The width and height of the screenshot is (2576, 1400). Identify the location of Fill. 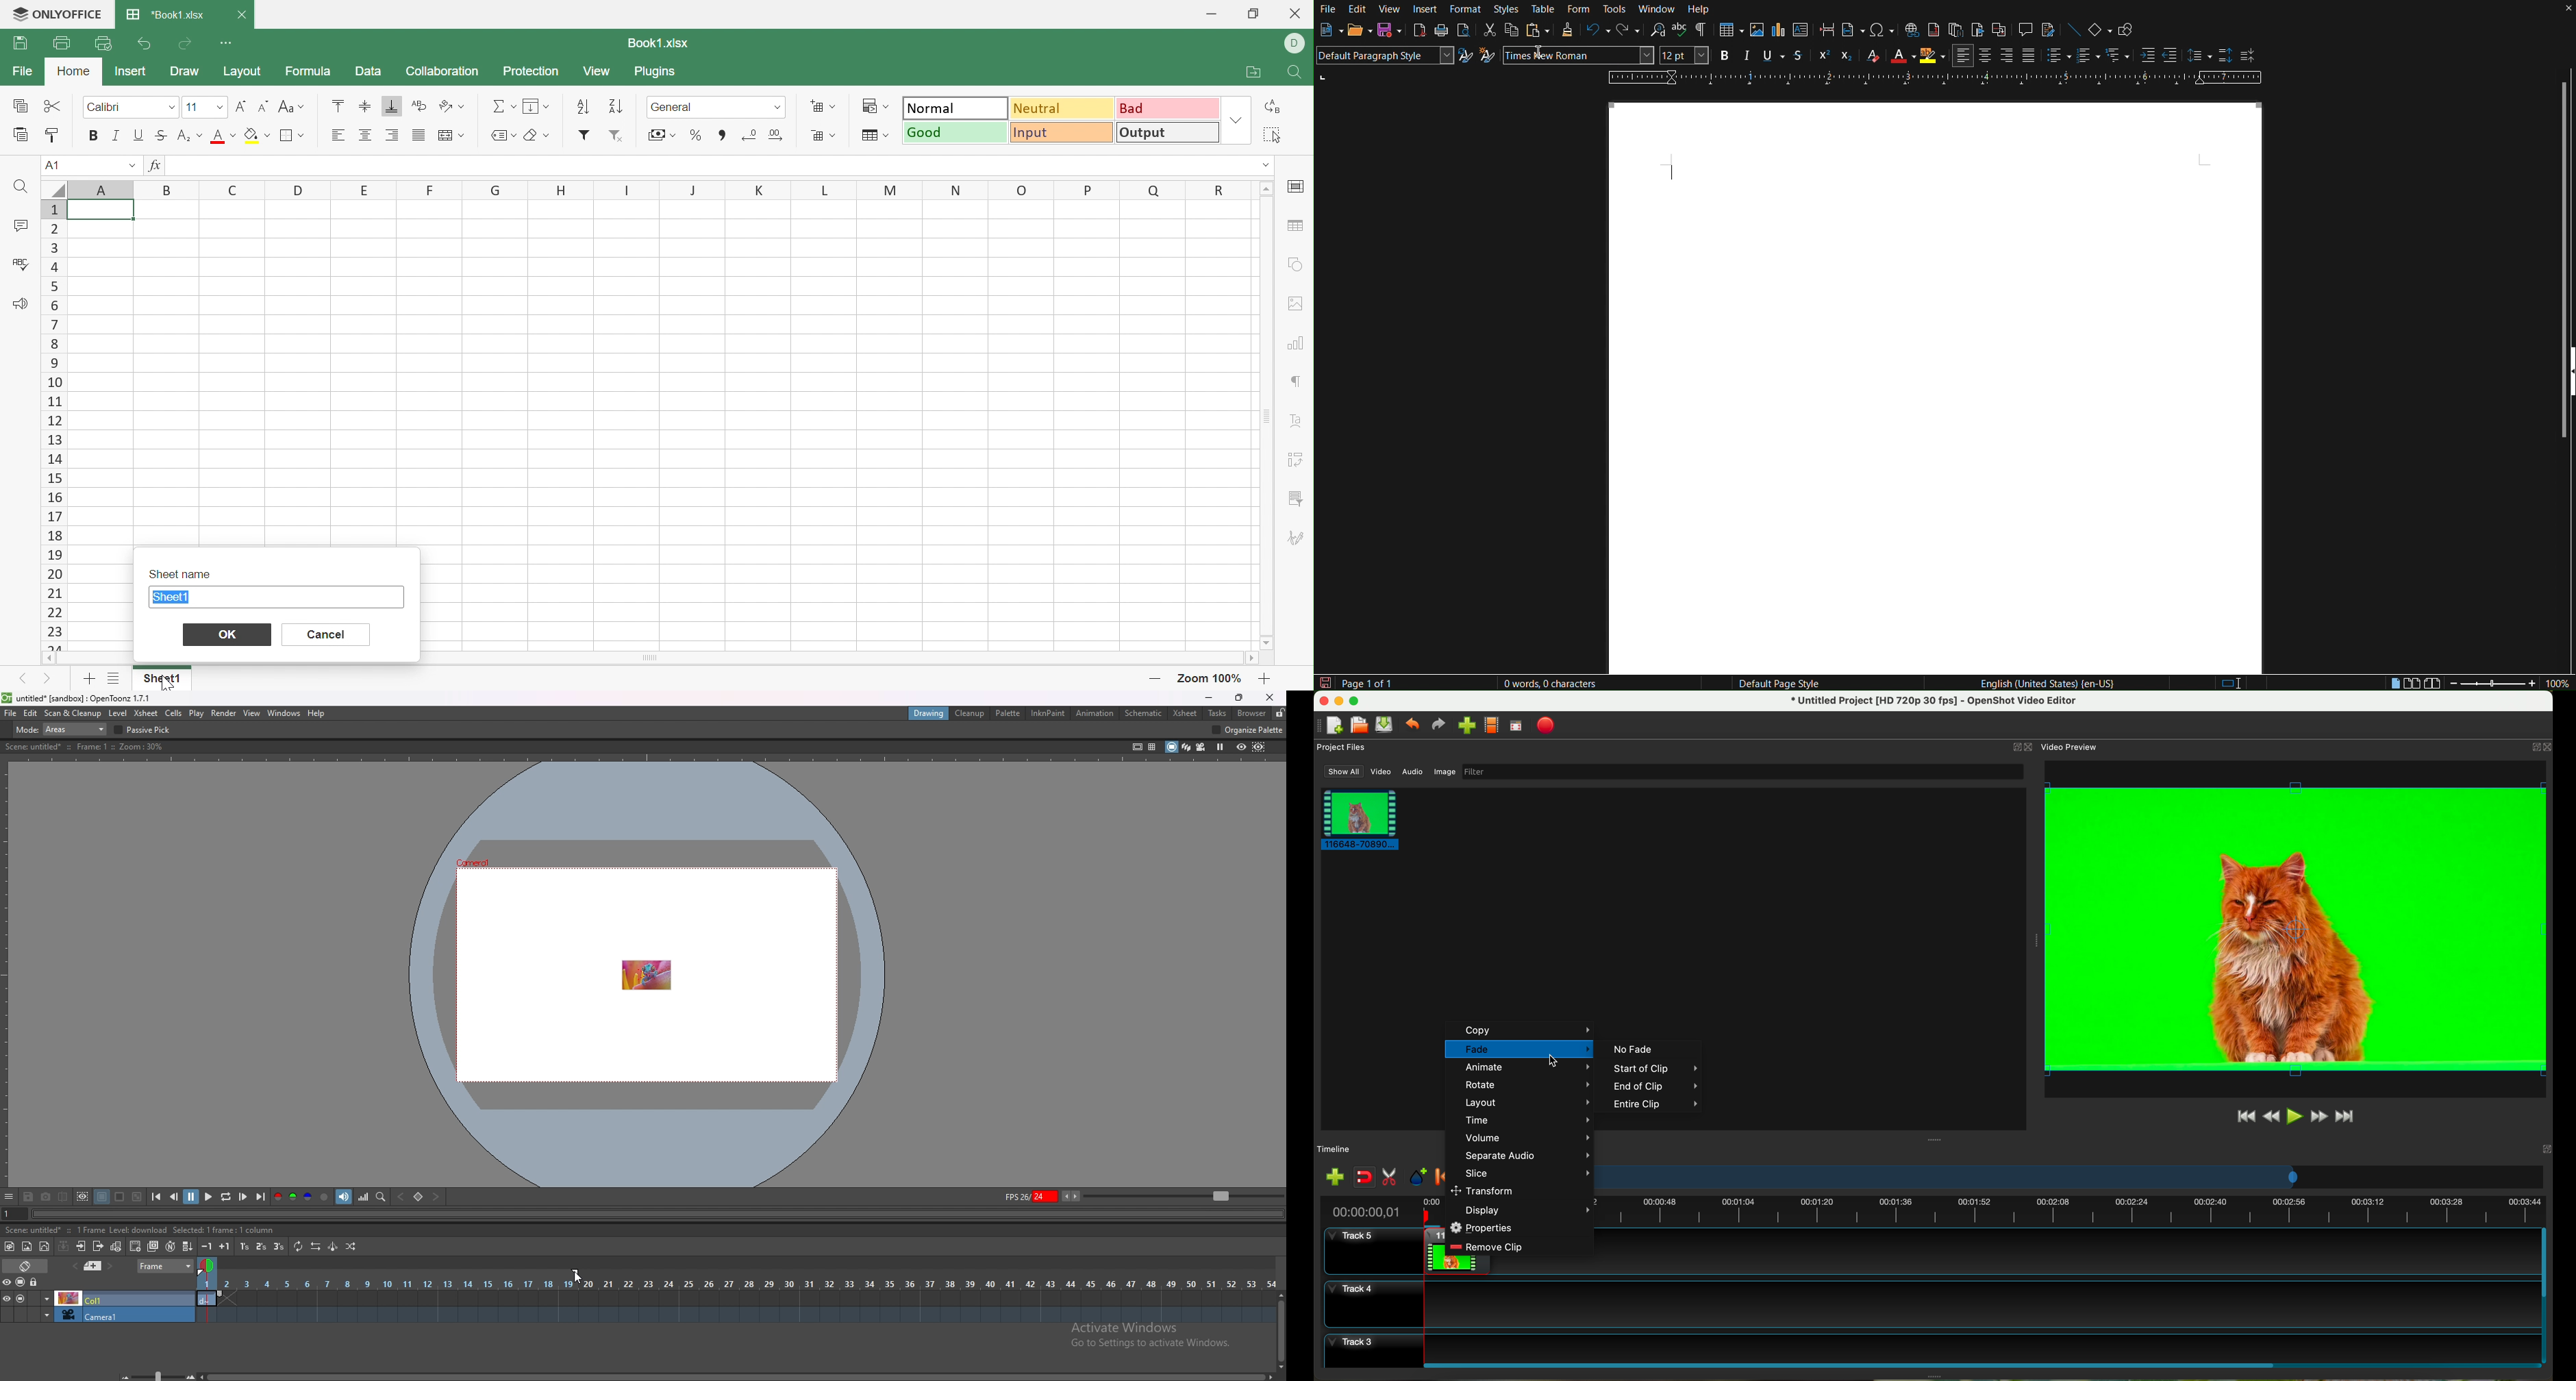
(538, 105).